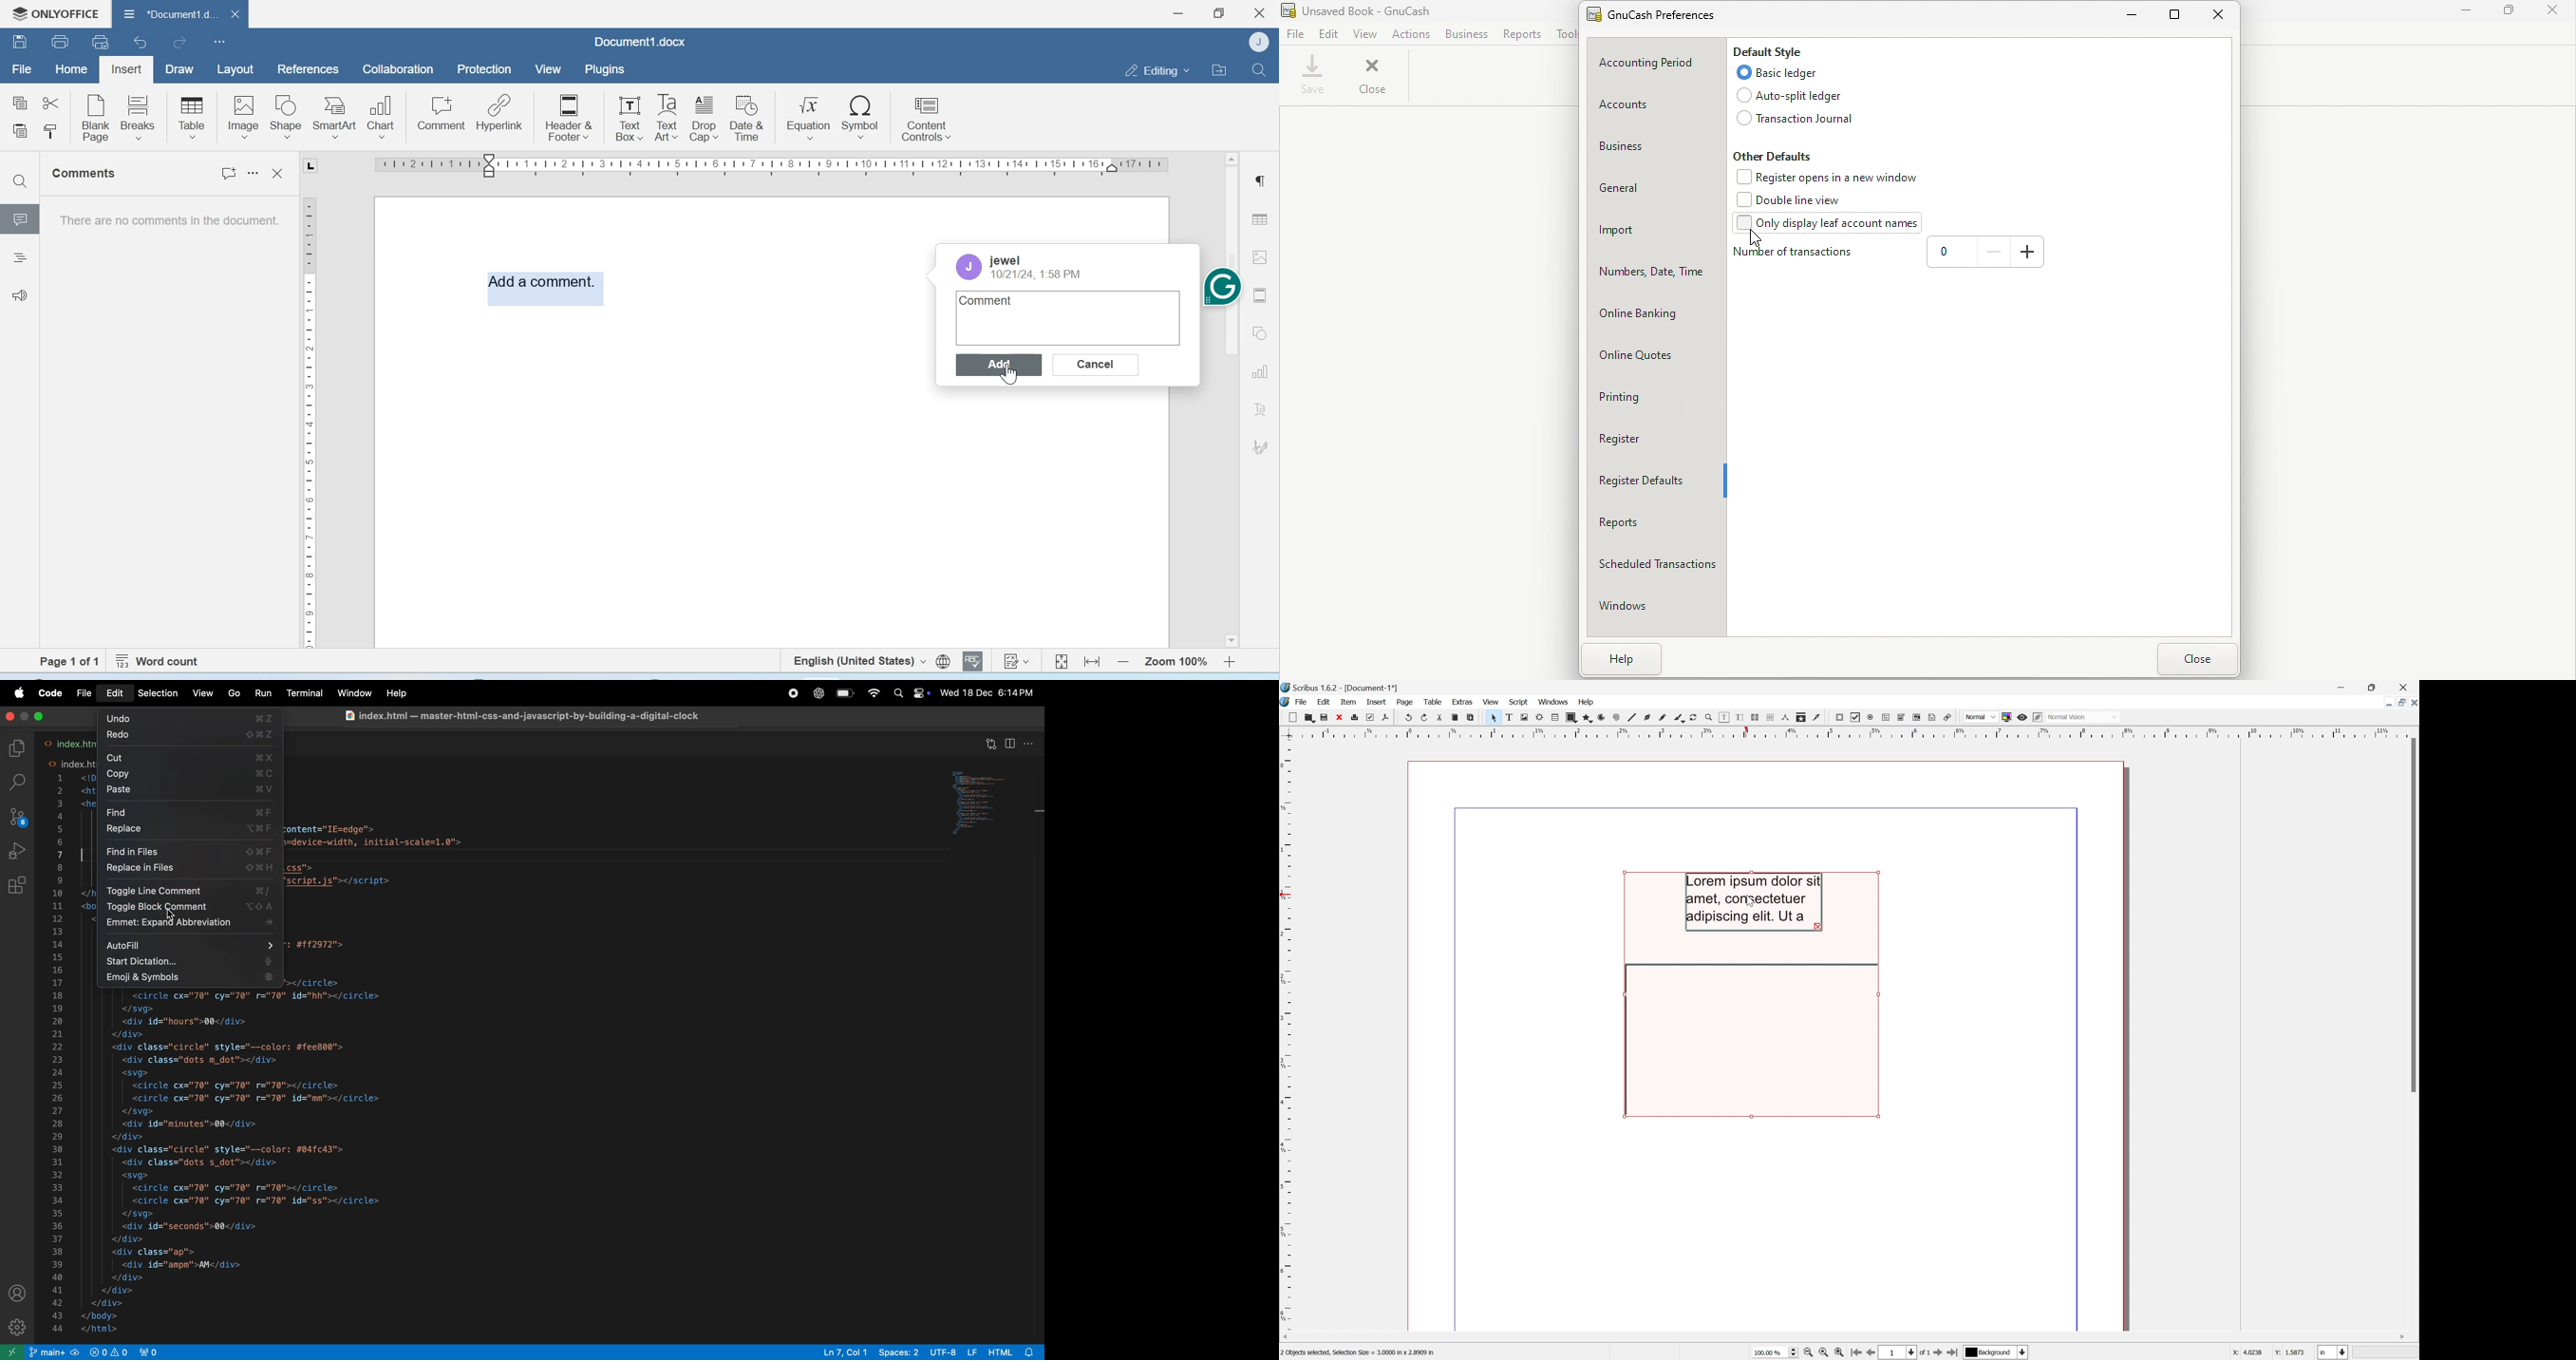  Describe the element at coordinates (191, 890) in the screenshot. I see `toggle line comments` at that location.